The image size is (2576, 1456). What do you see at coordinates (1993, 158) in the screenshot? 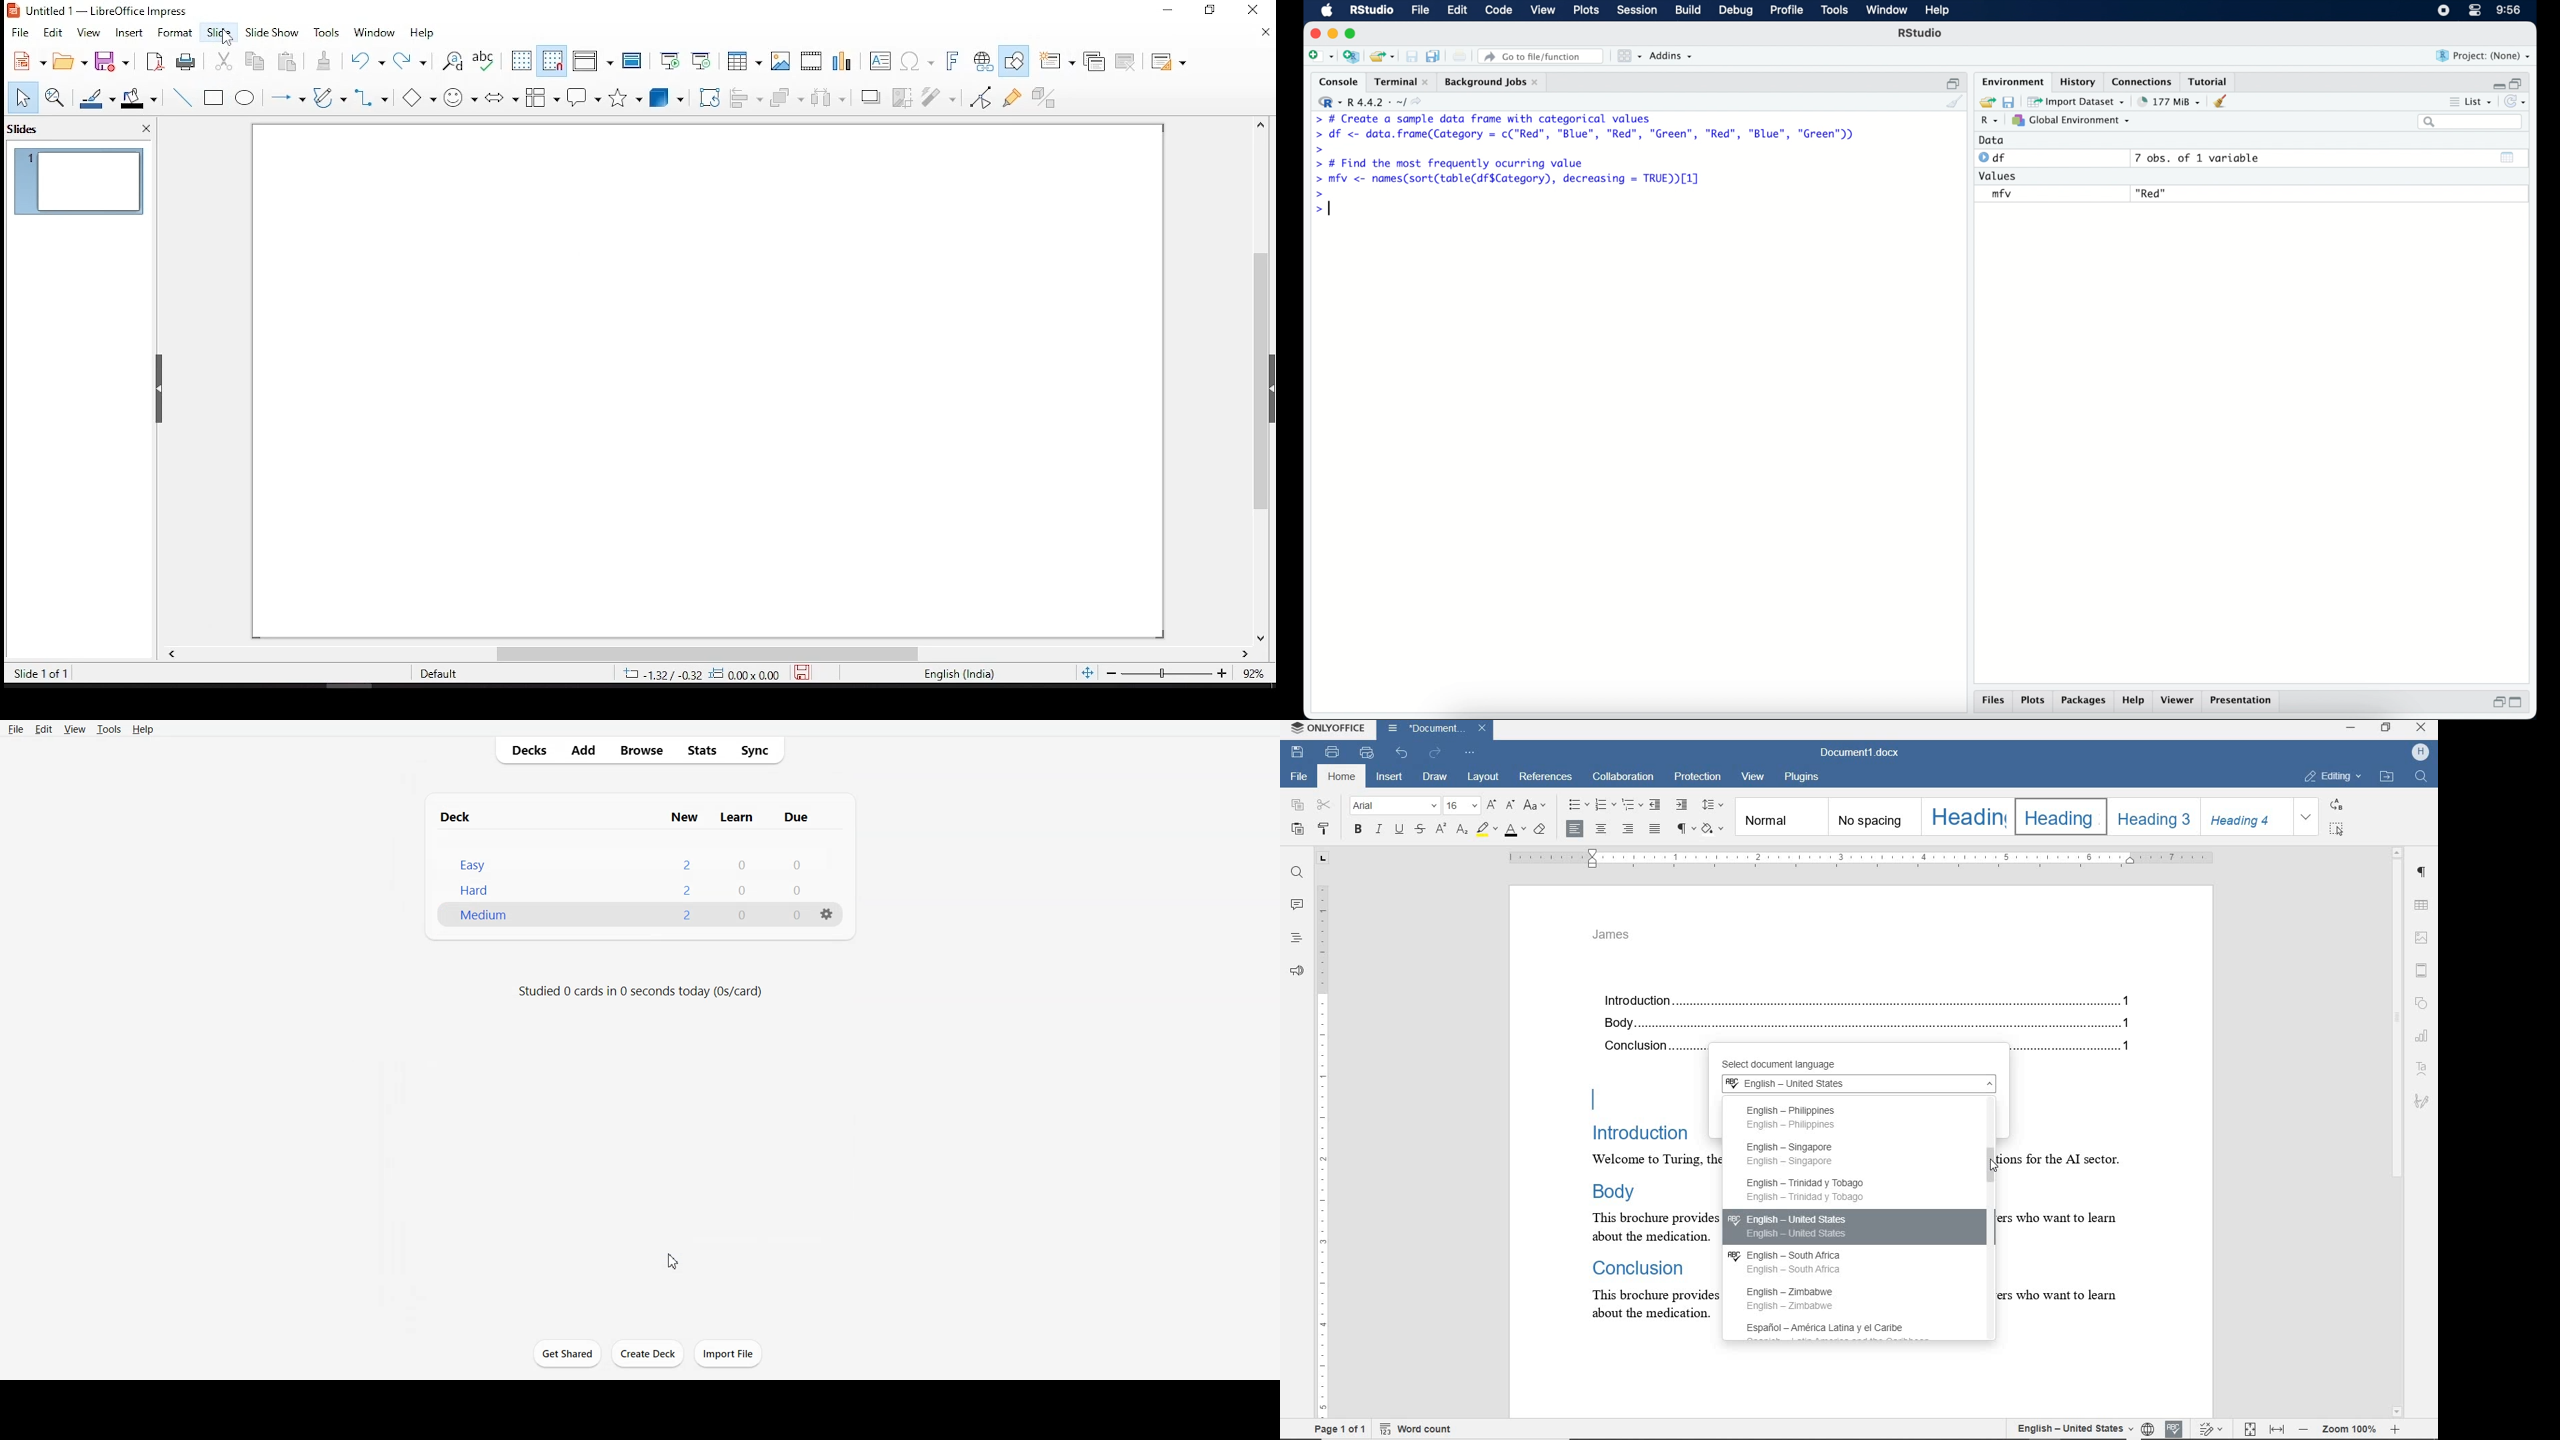
I see `df` at bounding box center [1993, 158].